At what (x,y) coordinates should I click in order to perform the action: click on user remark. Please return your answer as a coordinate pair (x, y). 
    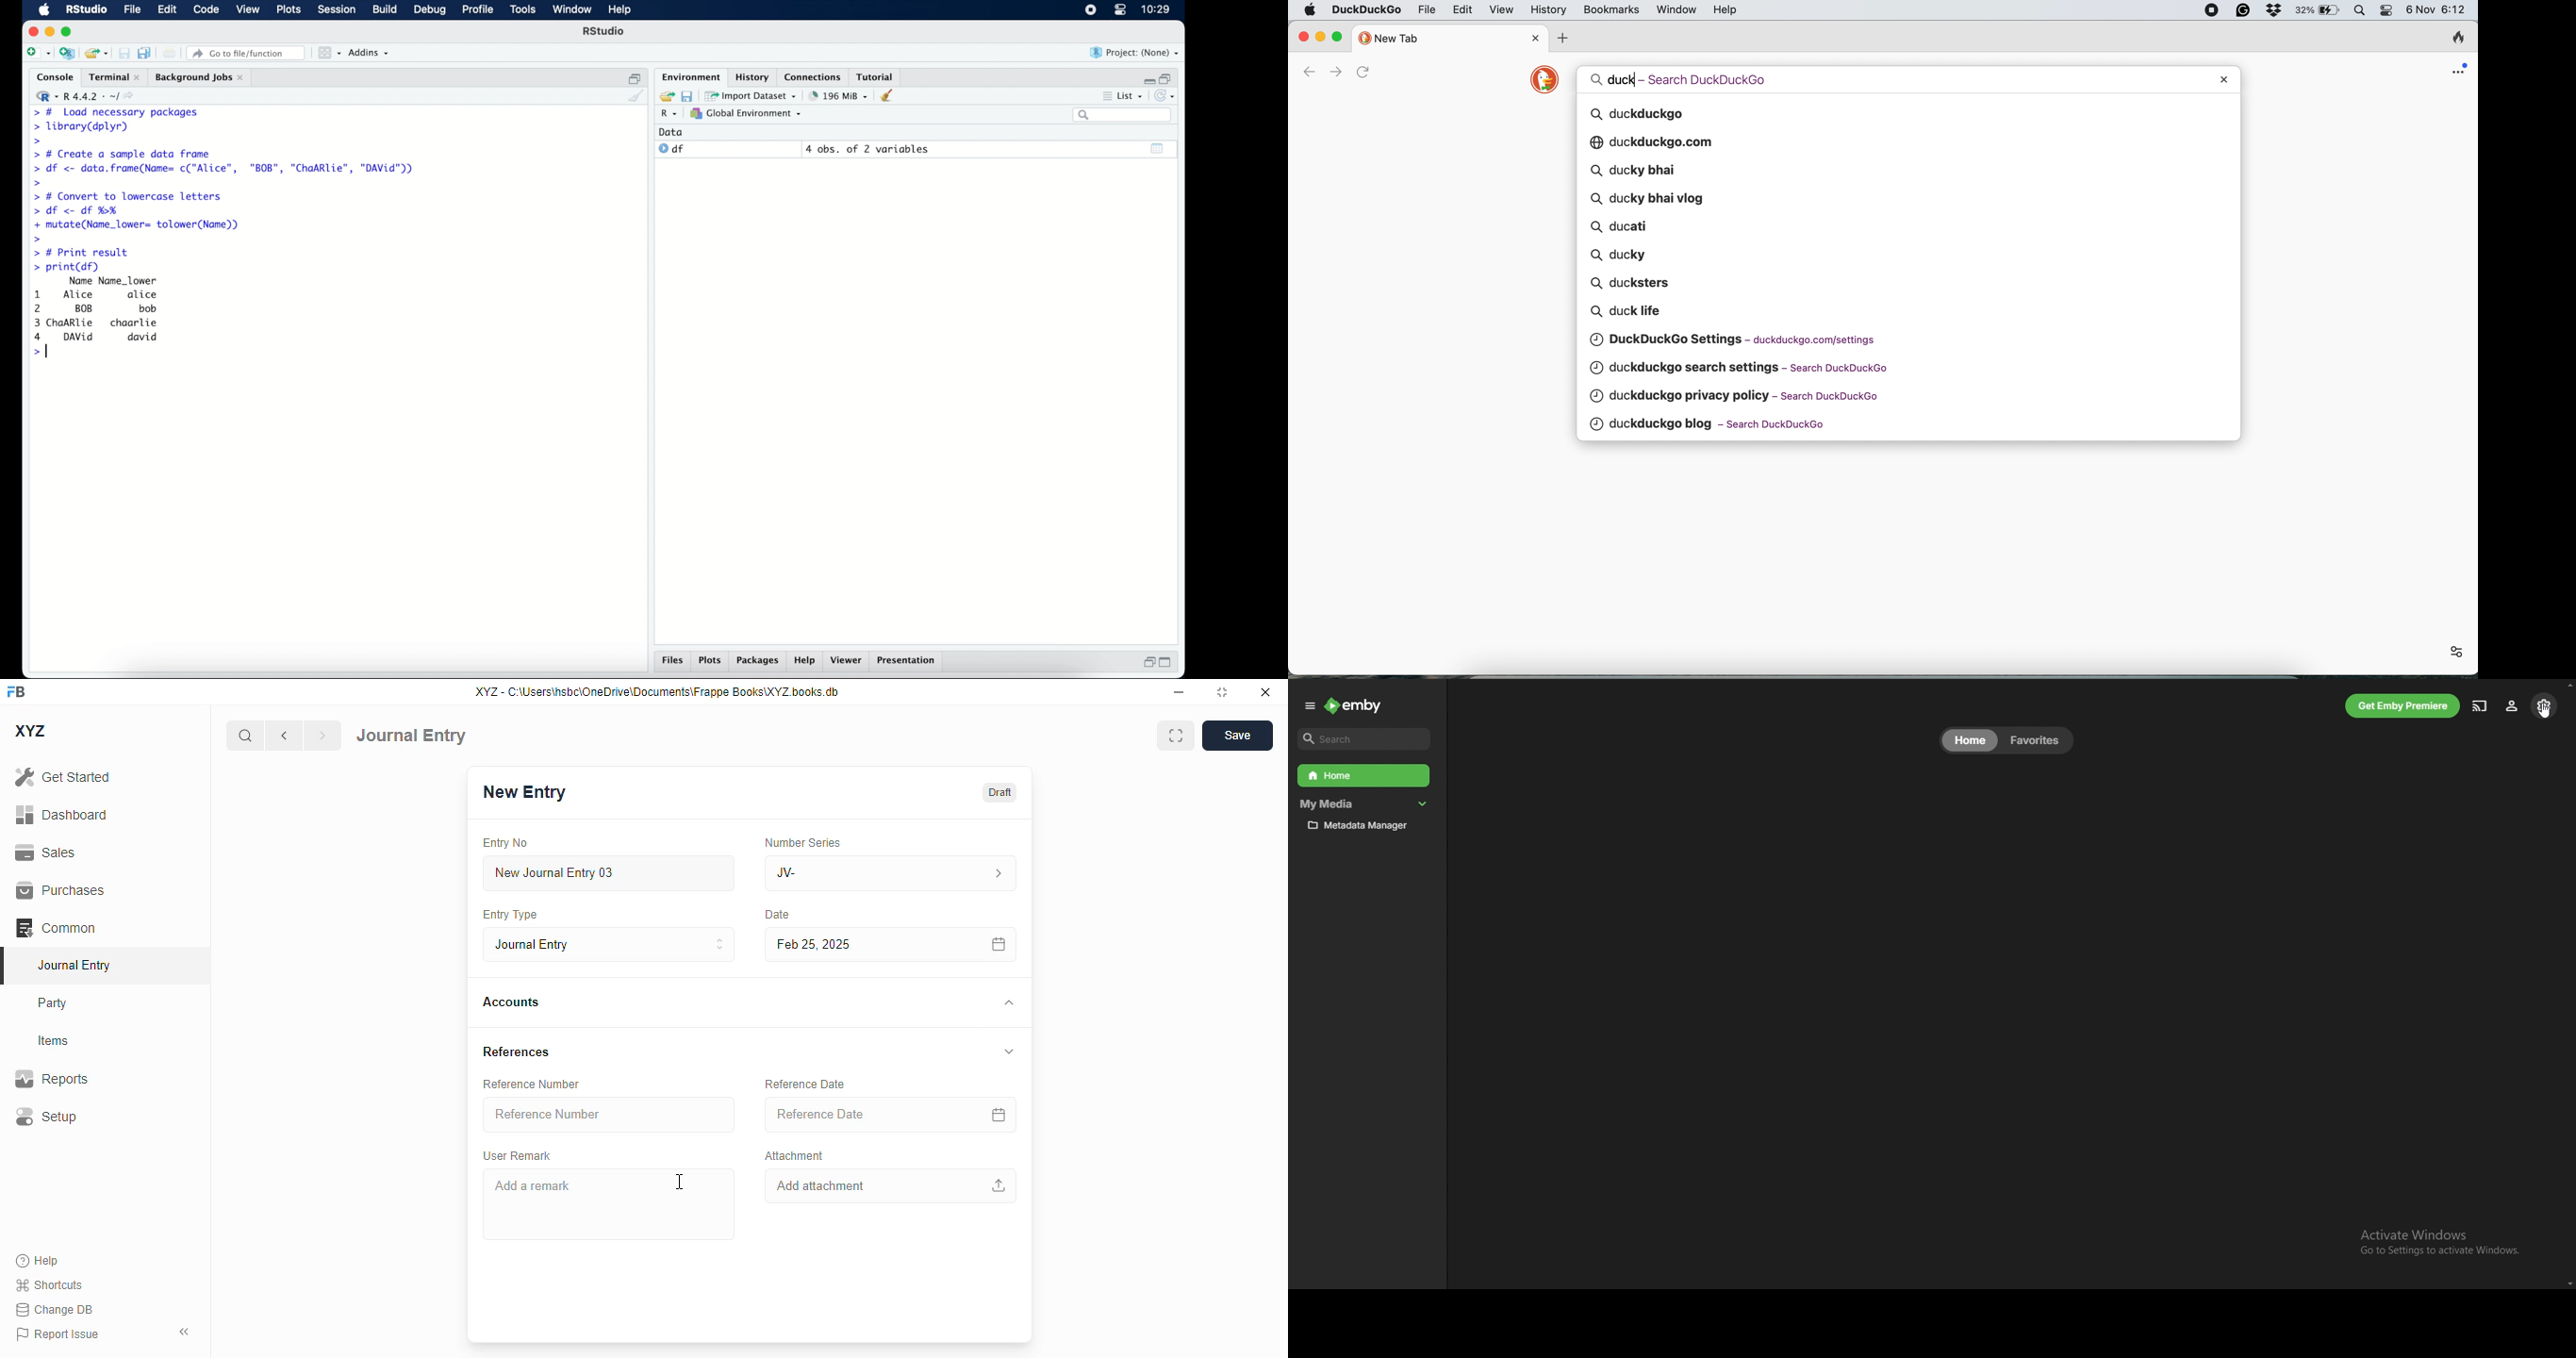
    Looking at the image, I should click on (517, 1155).